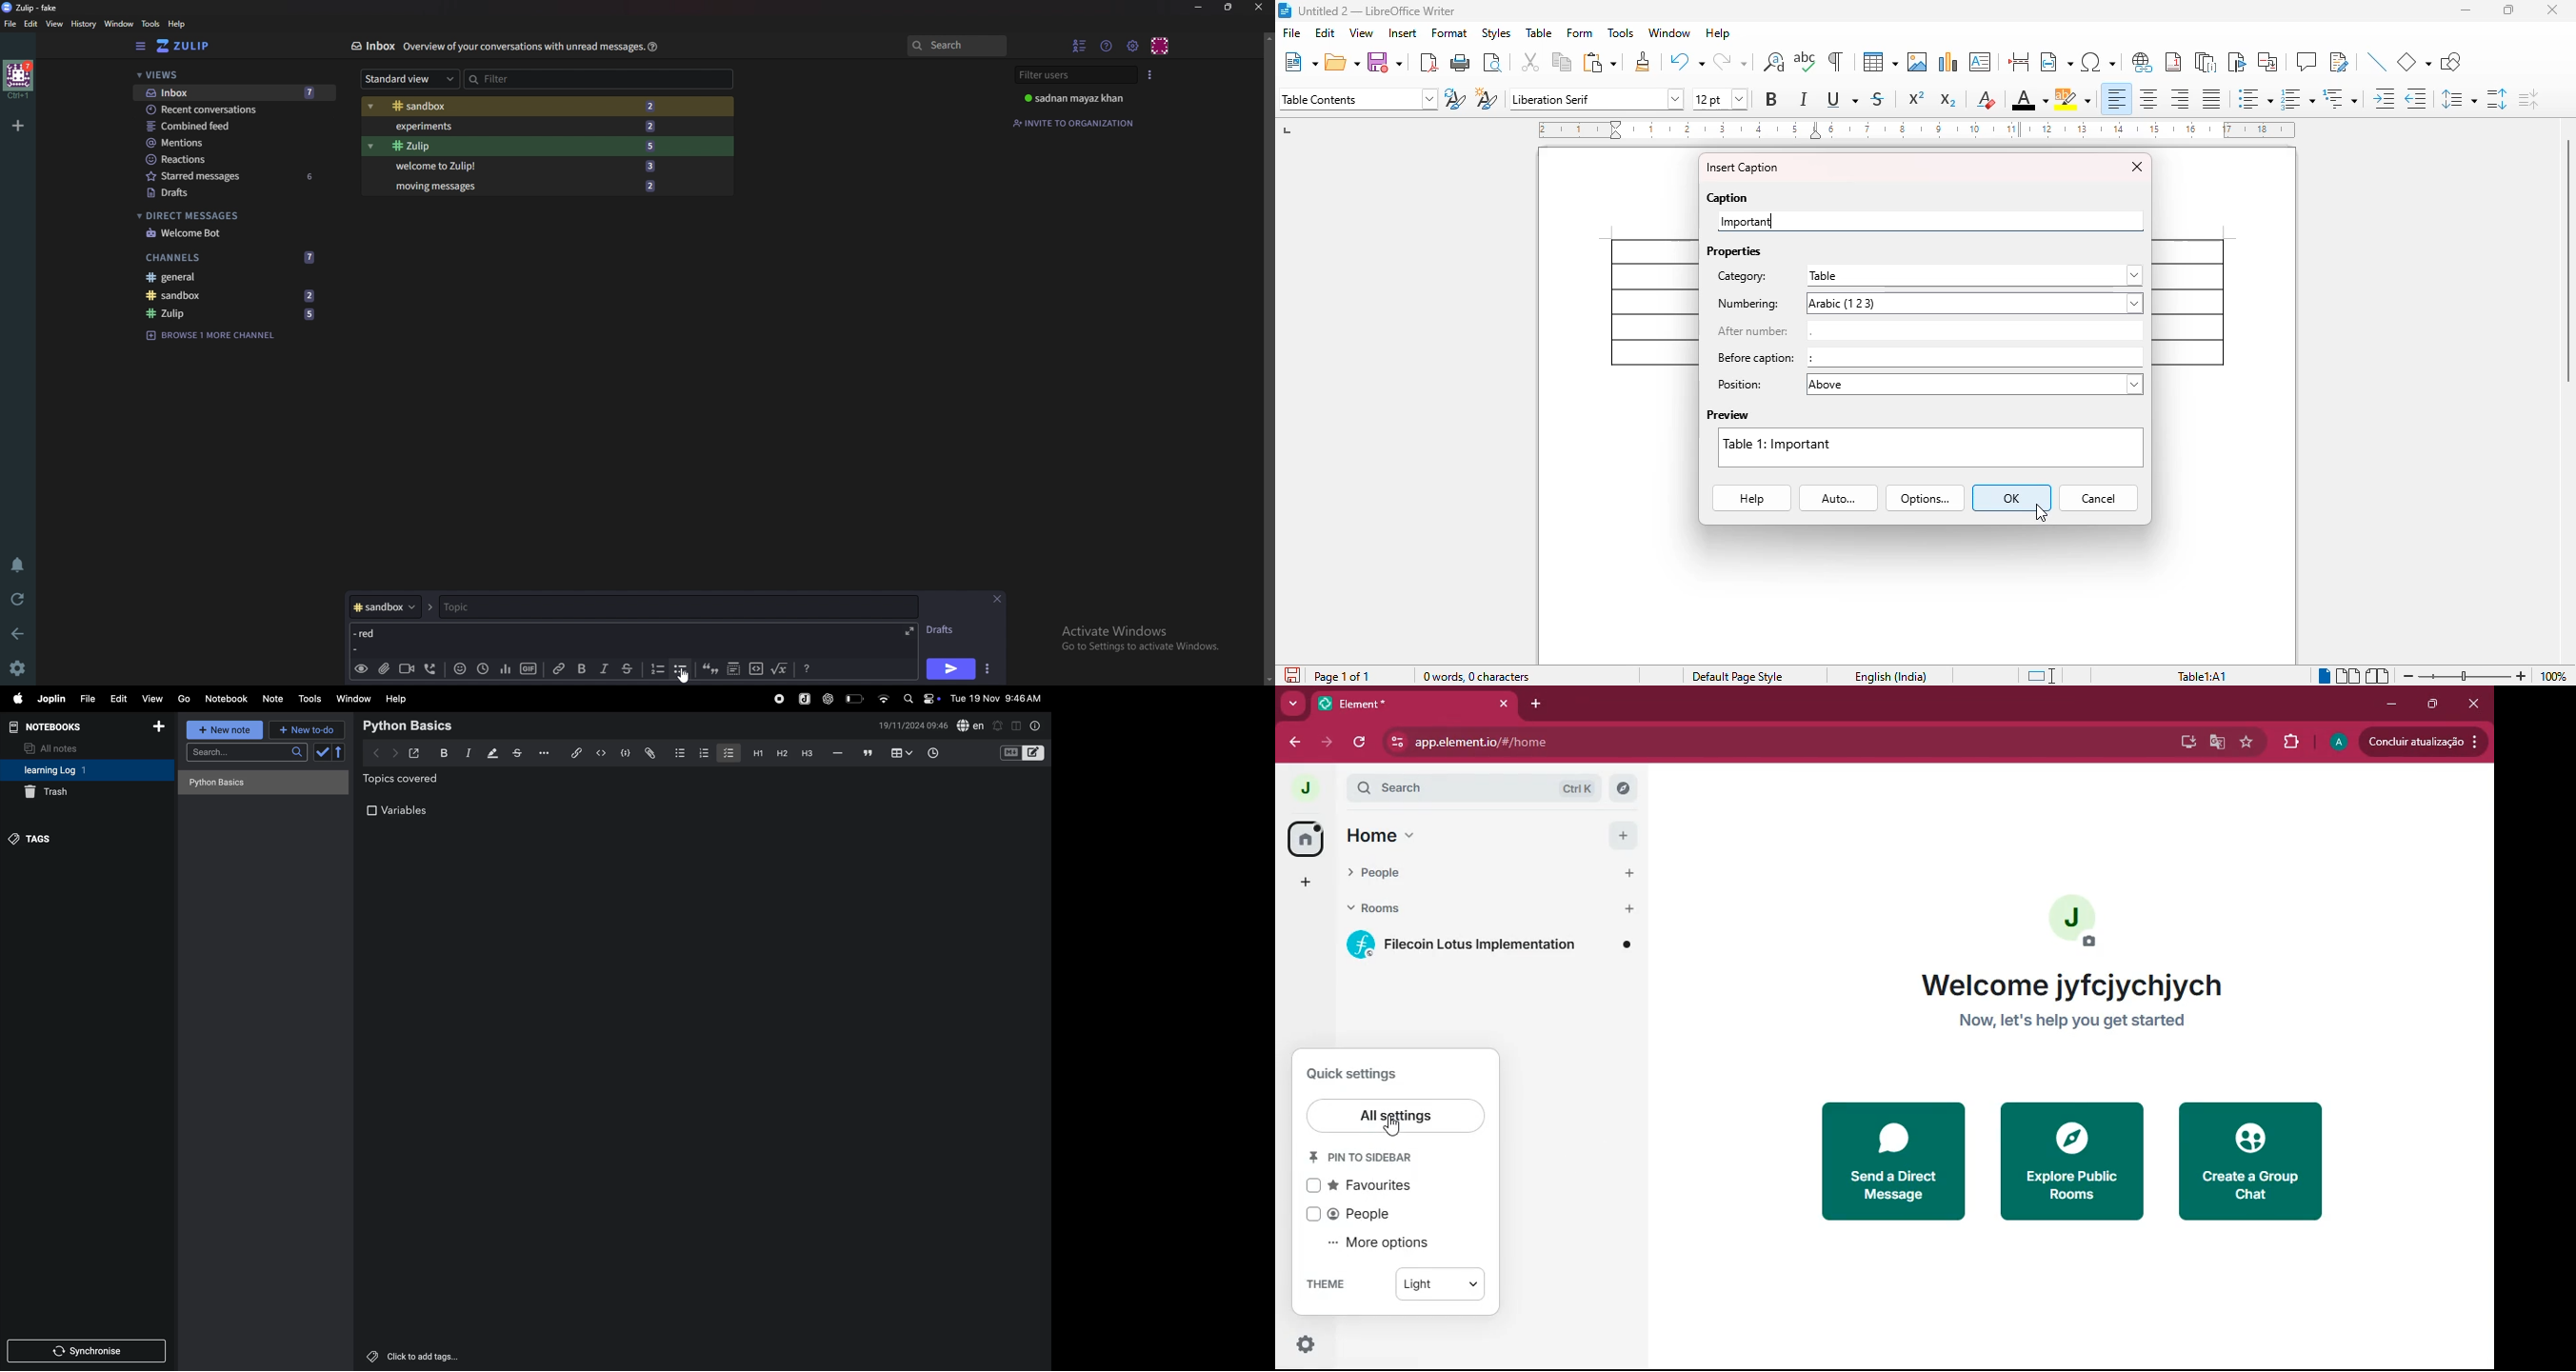 The image size is (2576, 1372). What do you see at coordinates (1359, 99) in the screenshot?
I see `set page style` at bounding box center [1359, 99].